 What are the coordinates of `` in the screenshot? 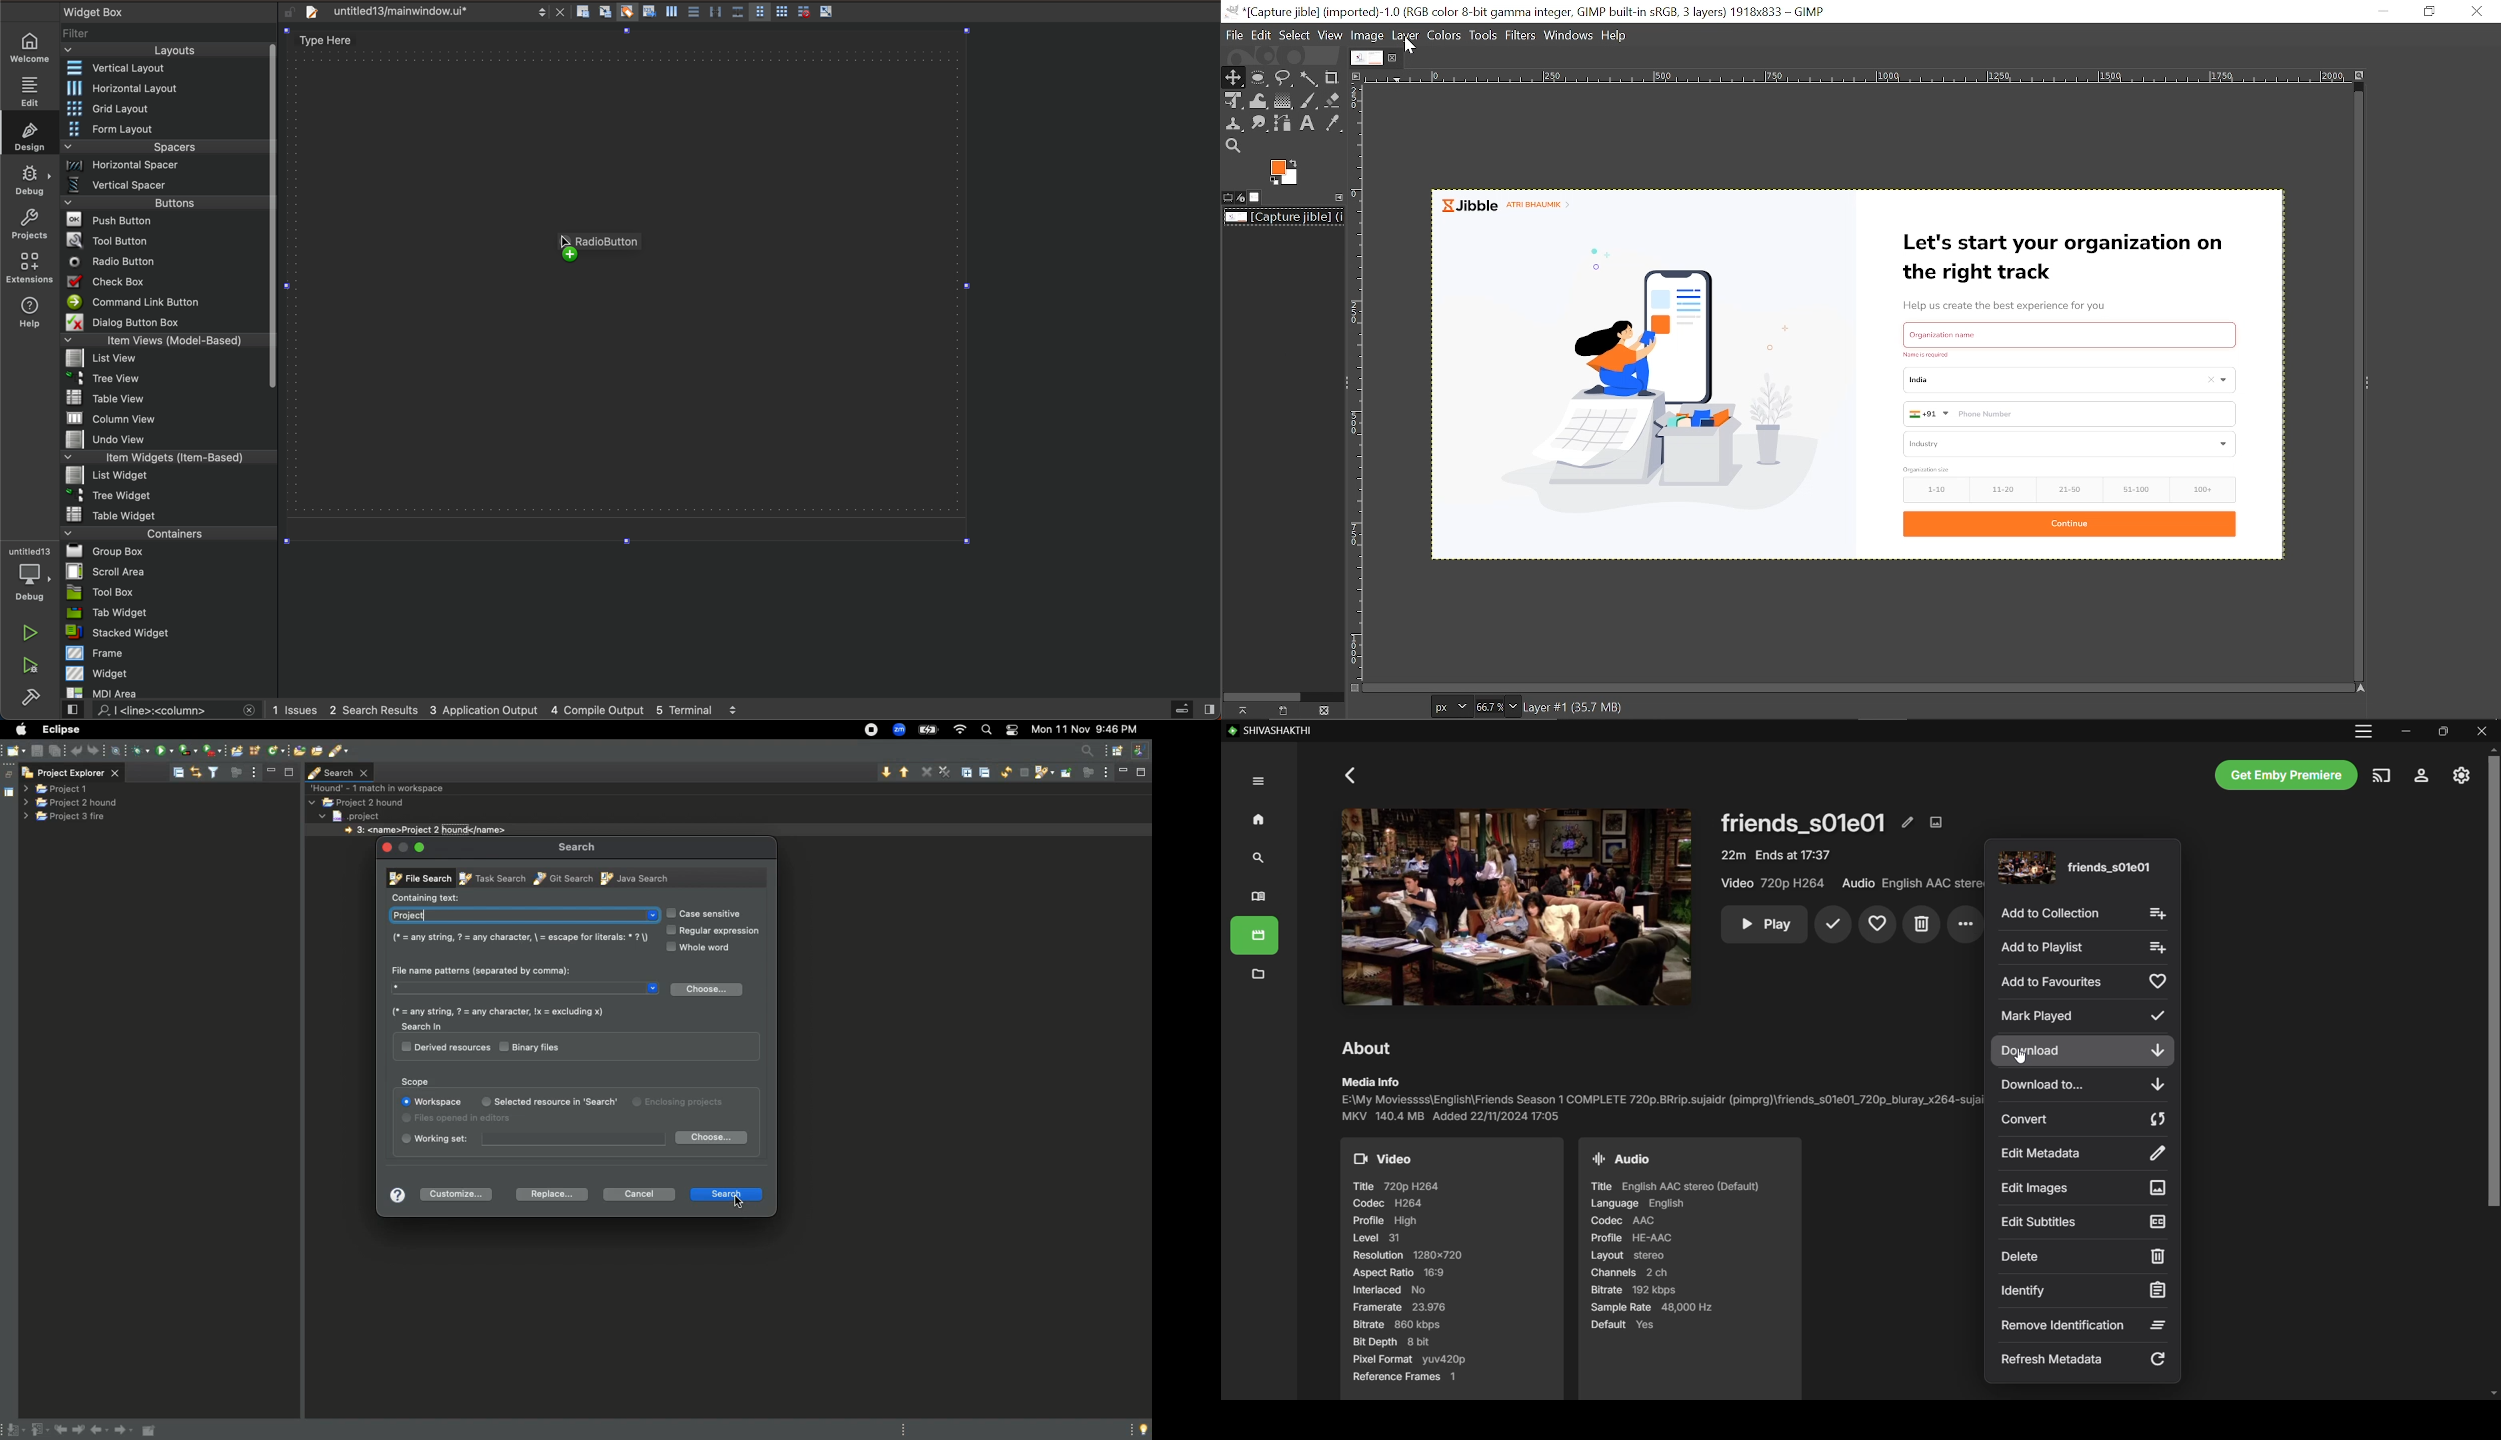 It's located at (670, 14).